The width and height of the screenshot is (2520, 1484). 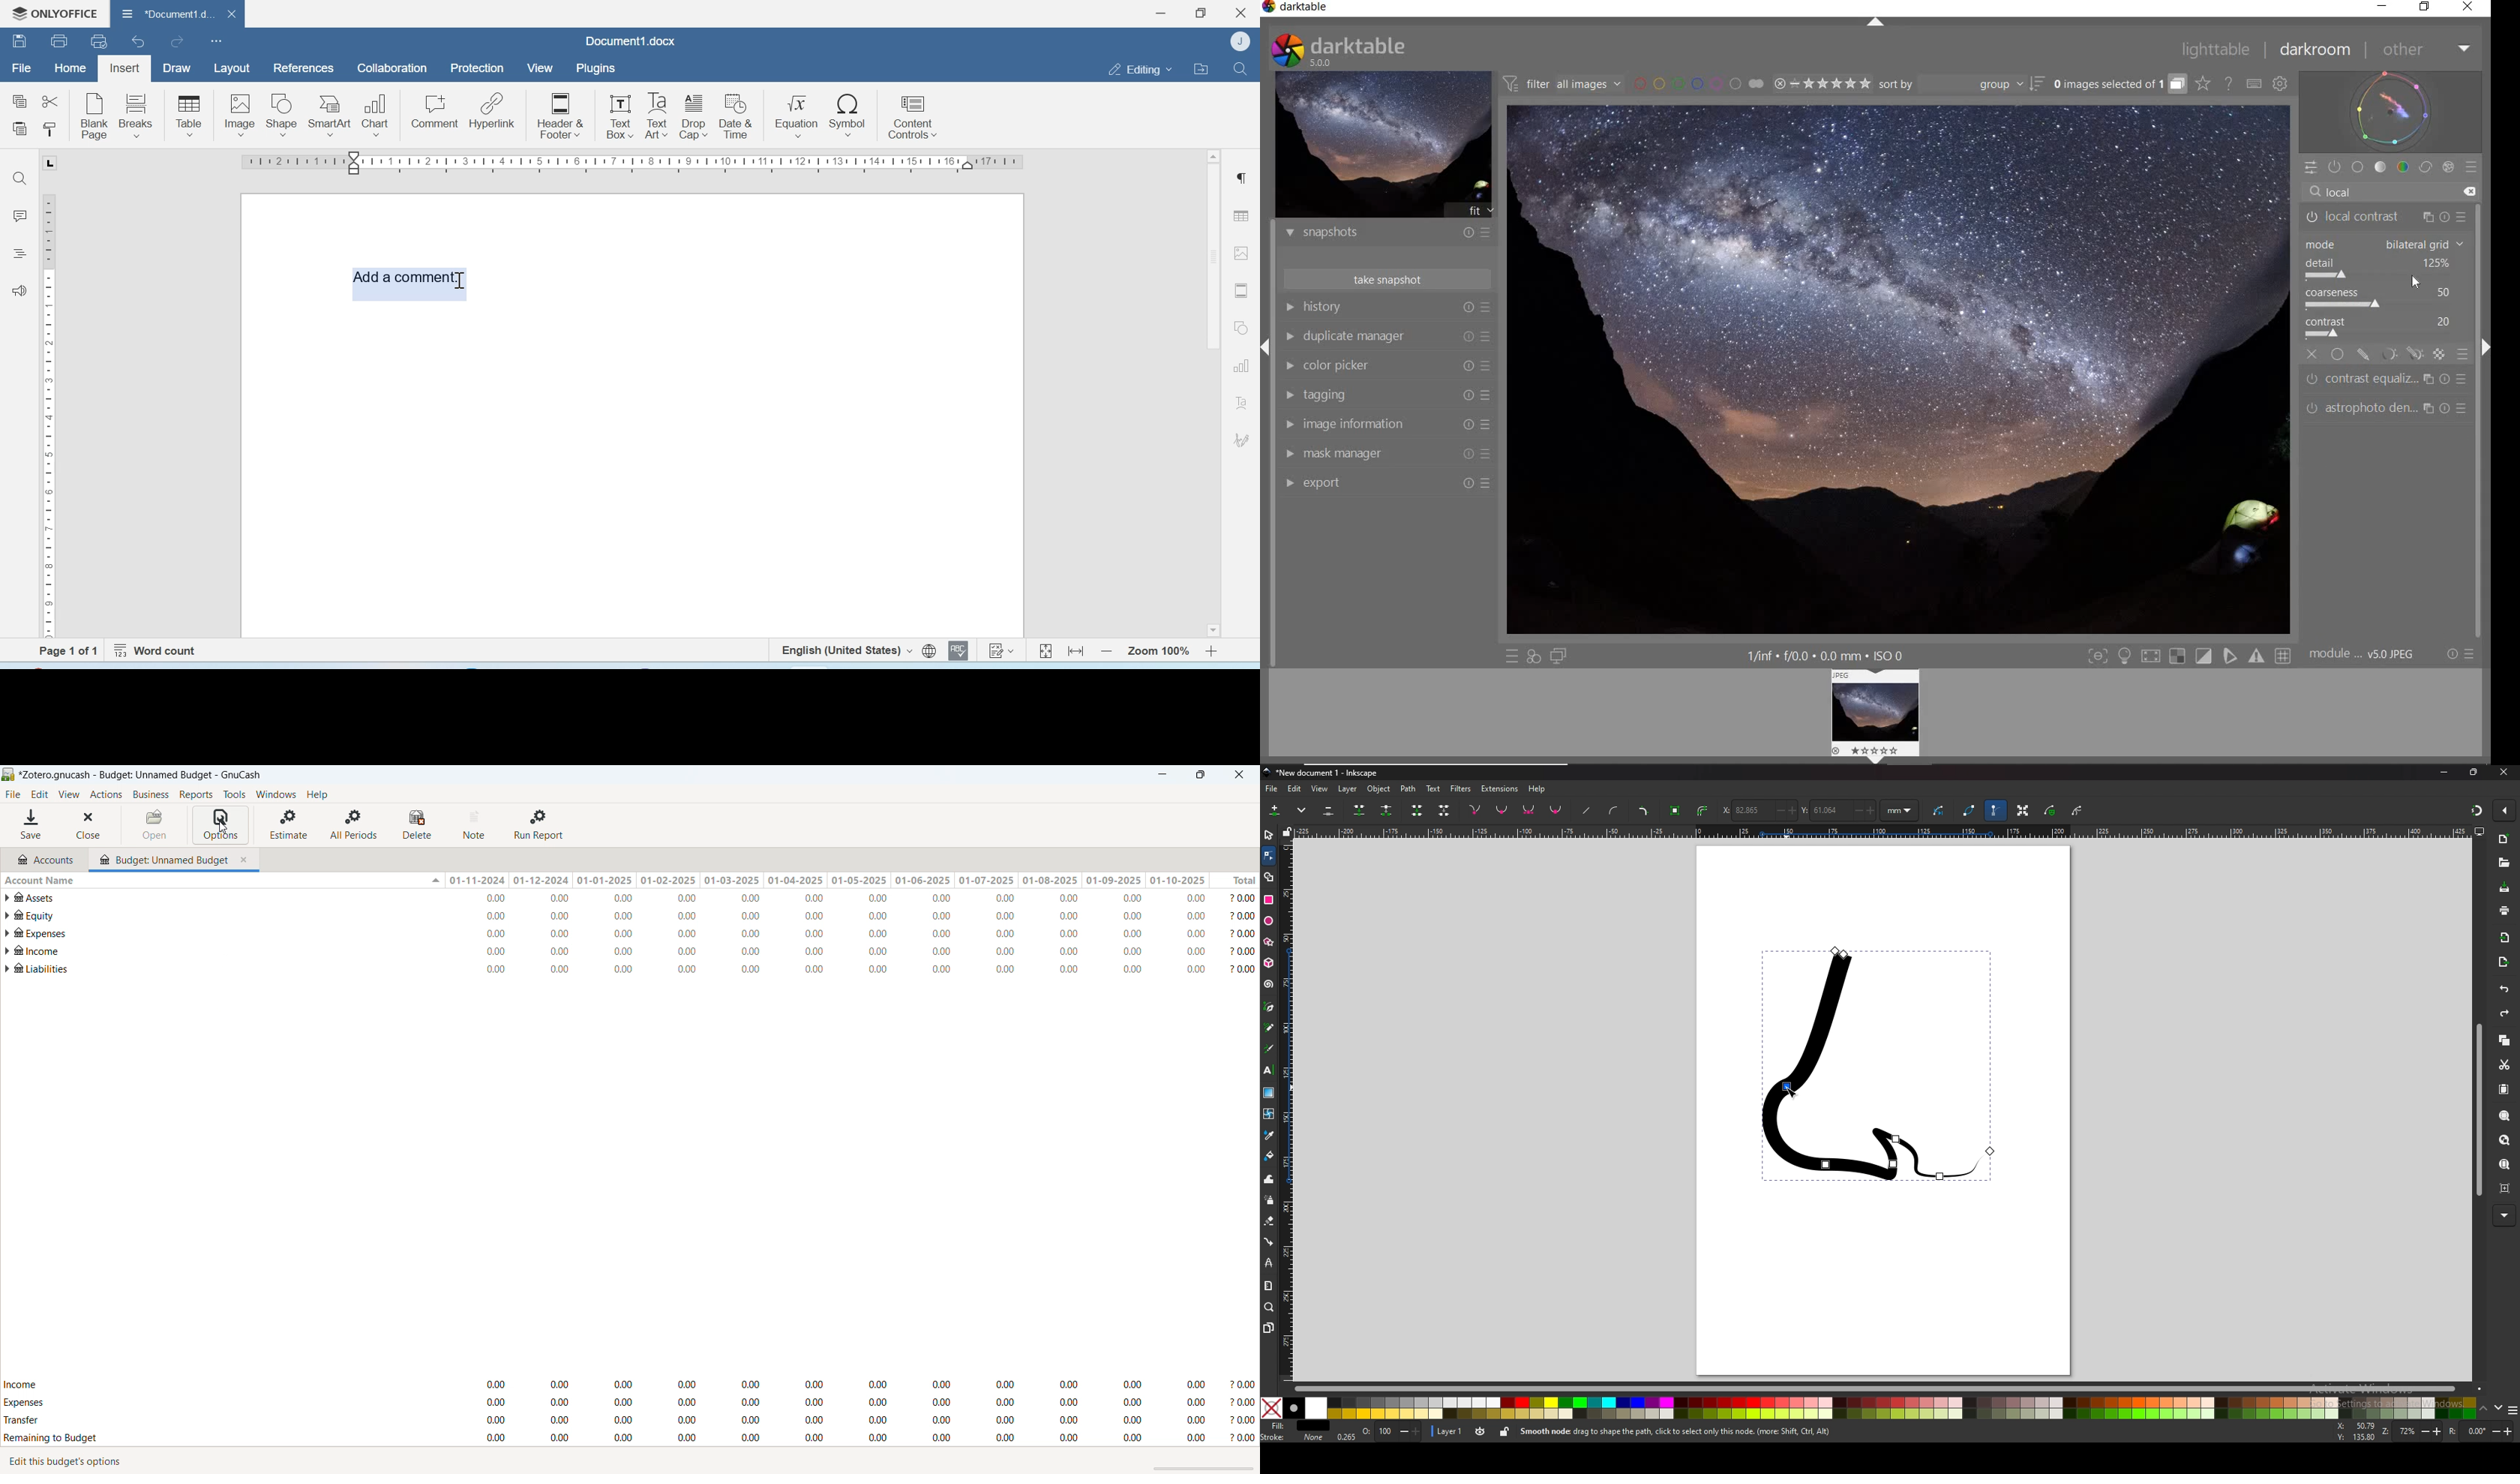 I want to click on edit this budget options, so click(x=74, y=1463).